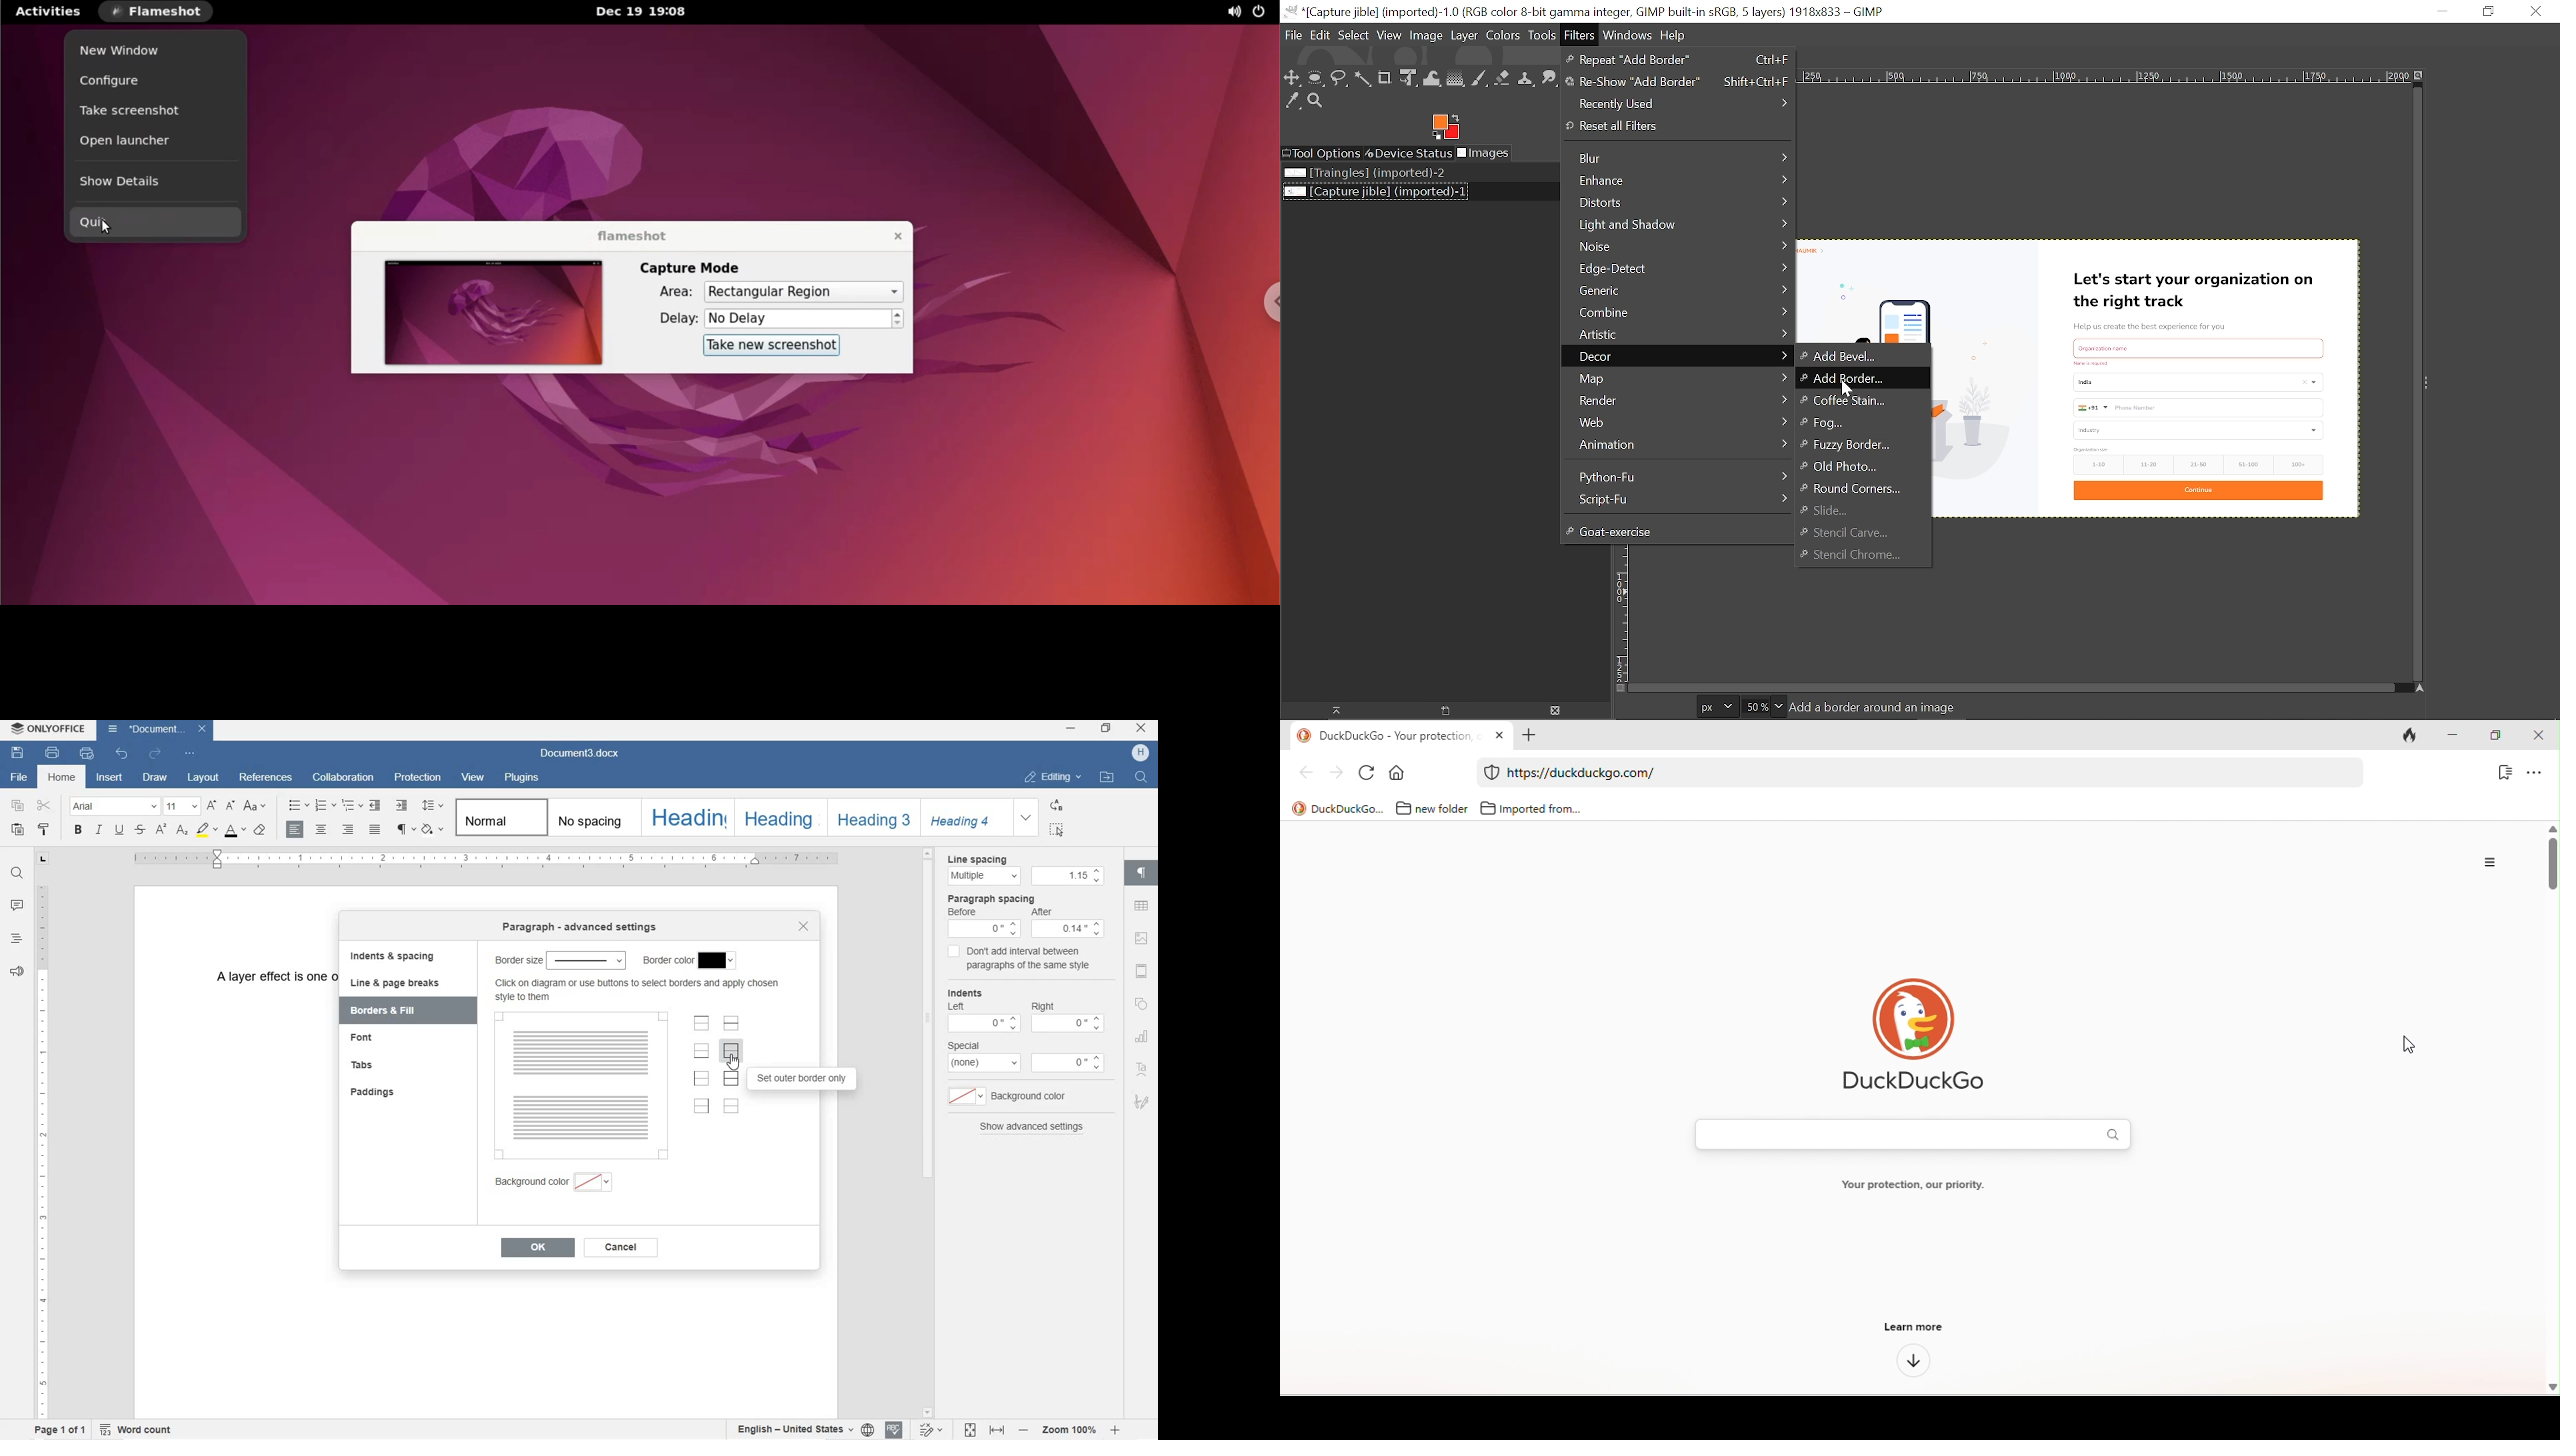  What do you see at coordinates (402, 1011) in the screenshot?
I see `borders & fill` at bounding box center [402, 1011].